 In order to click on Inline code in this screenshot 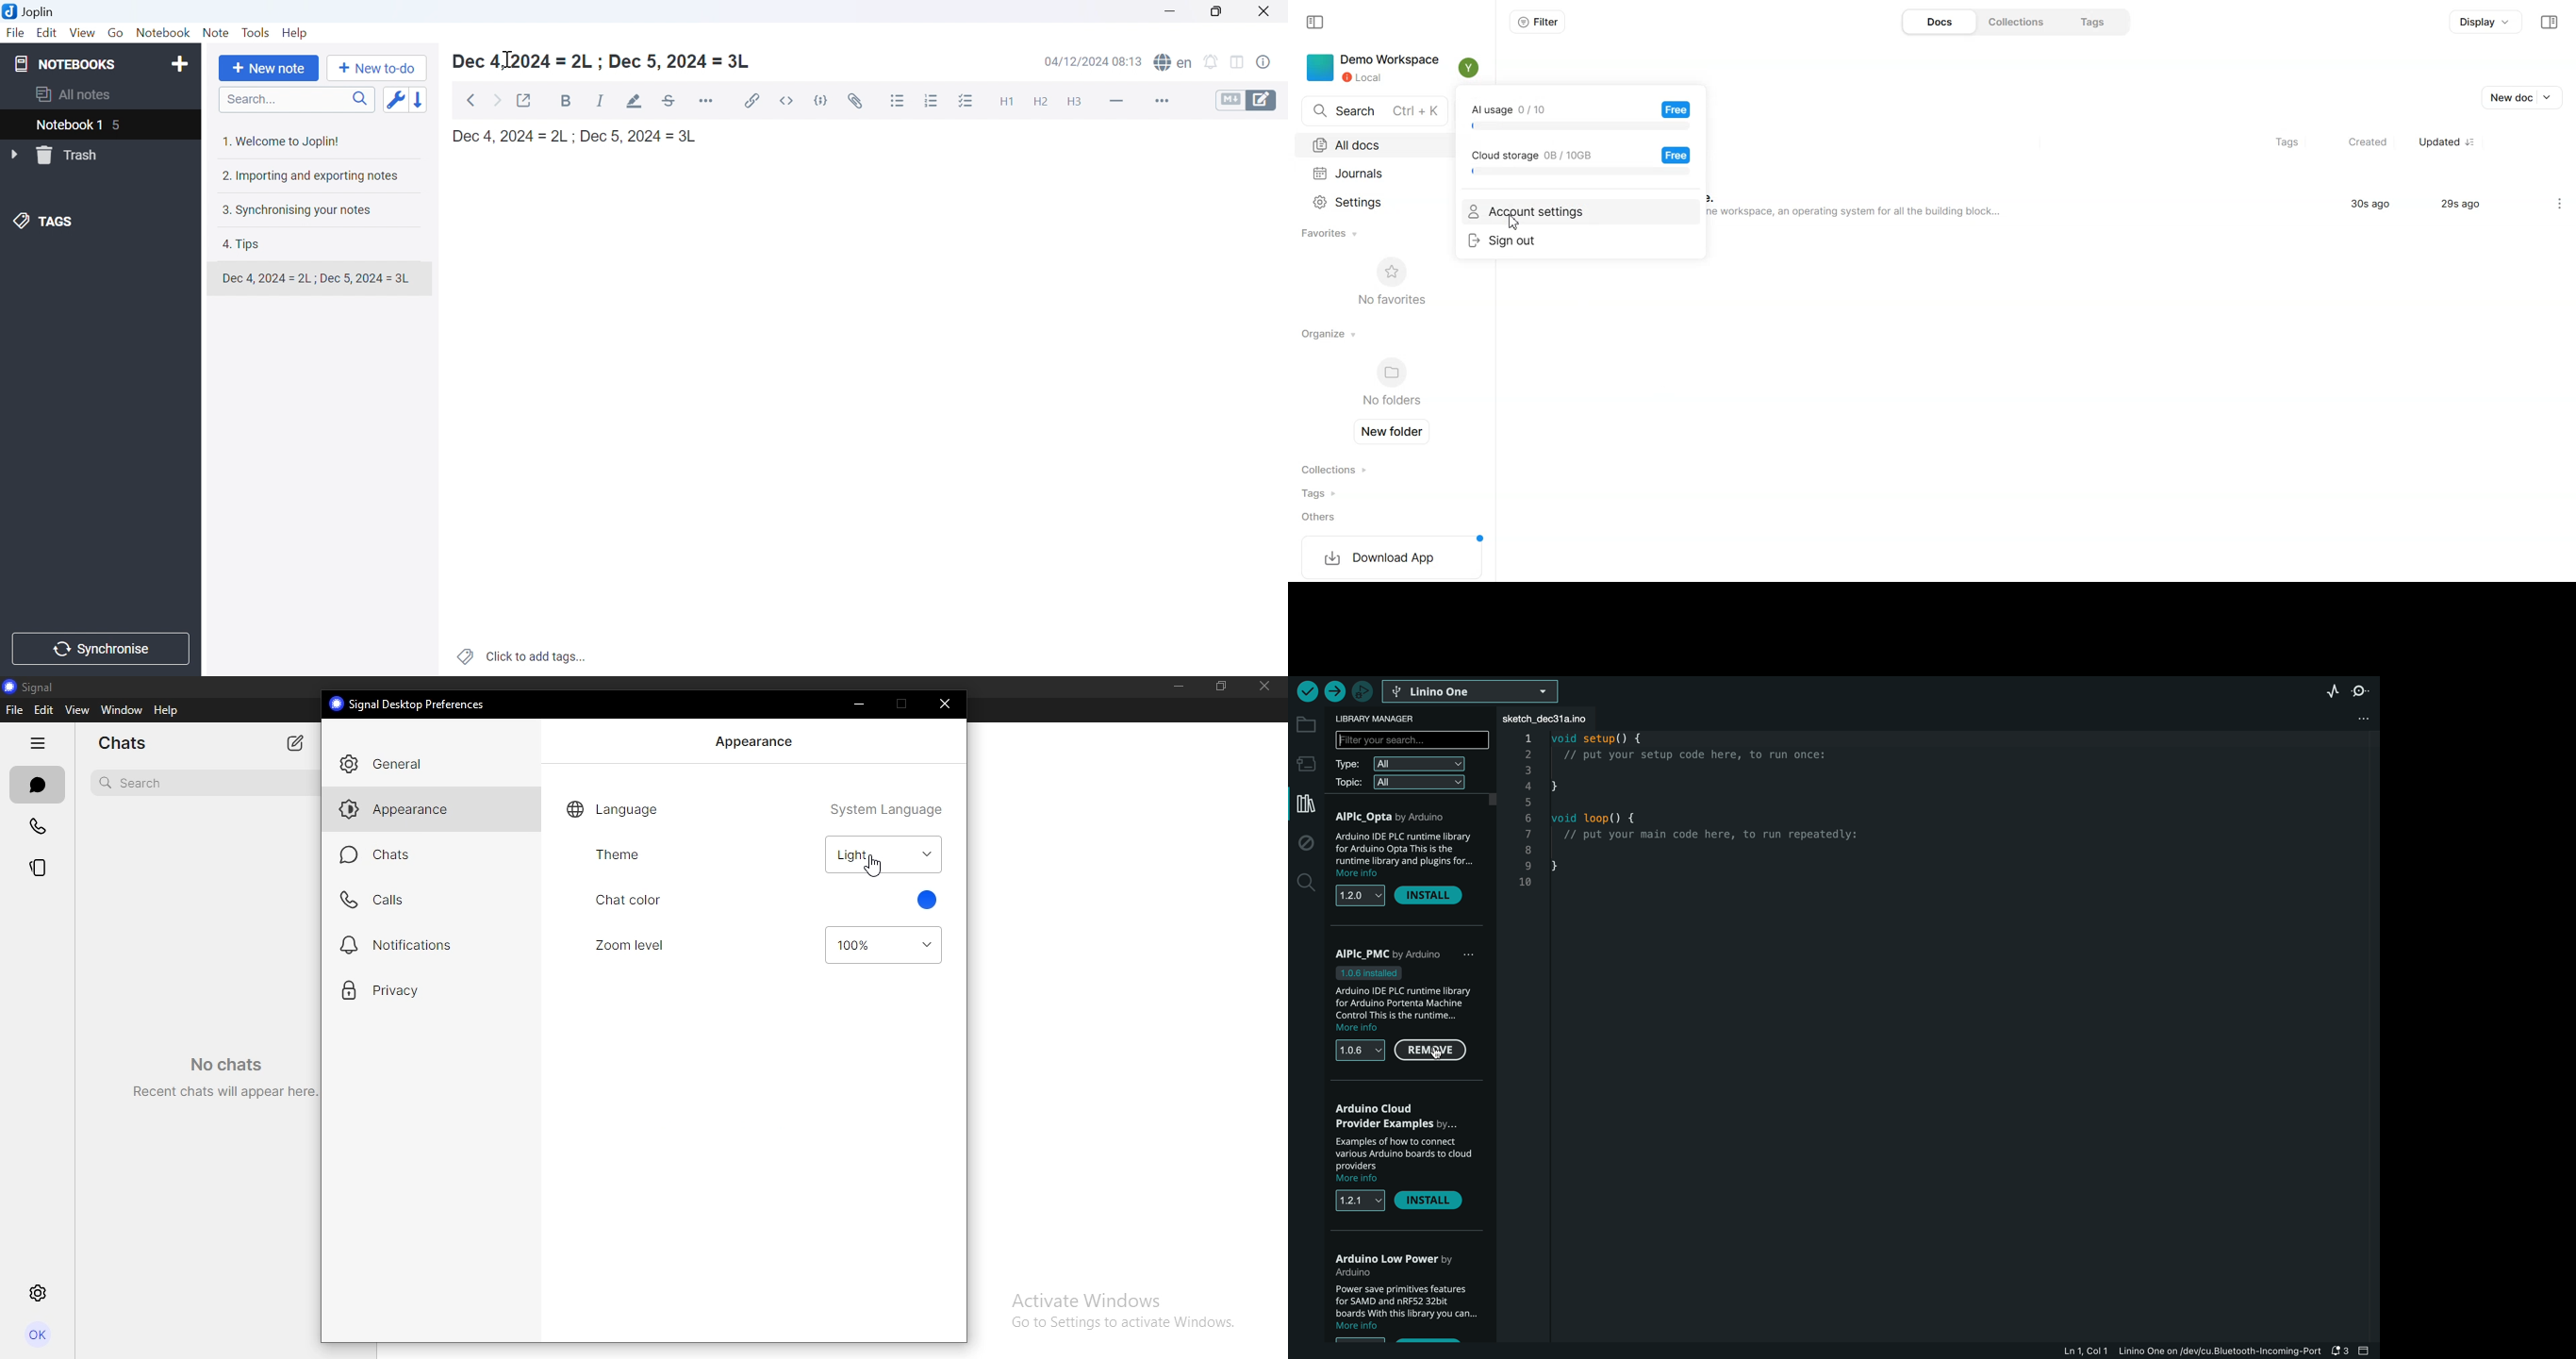, I will do `click(788, 101)`.